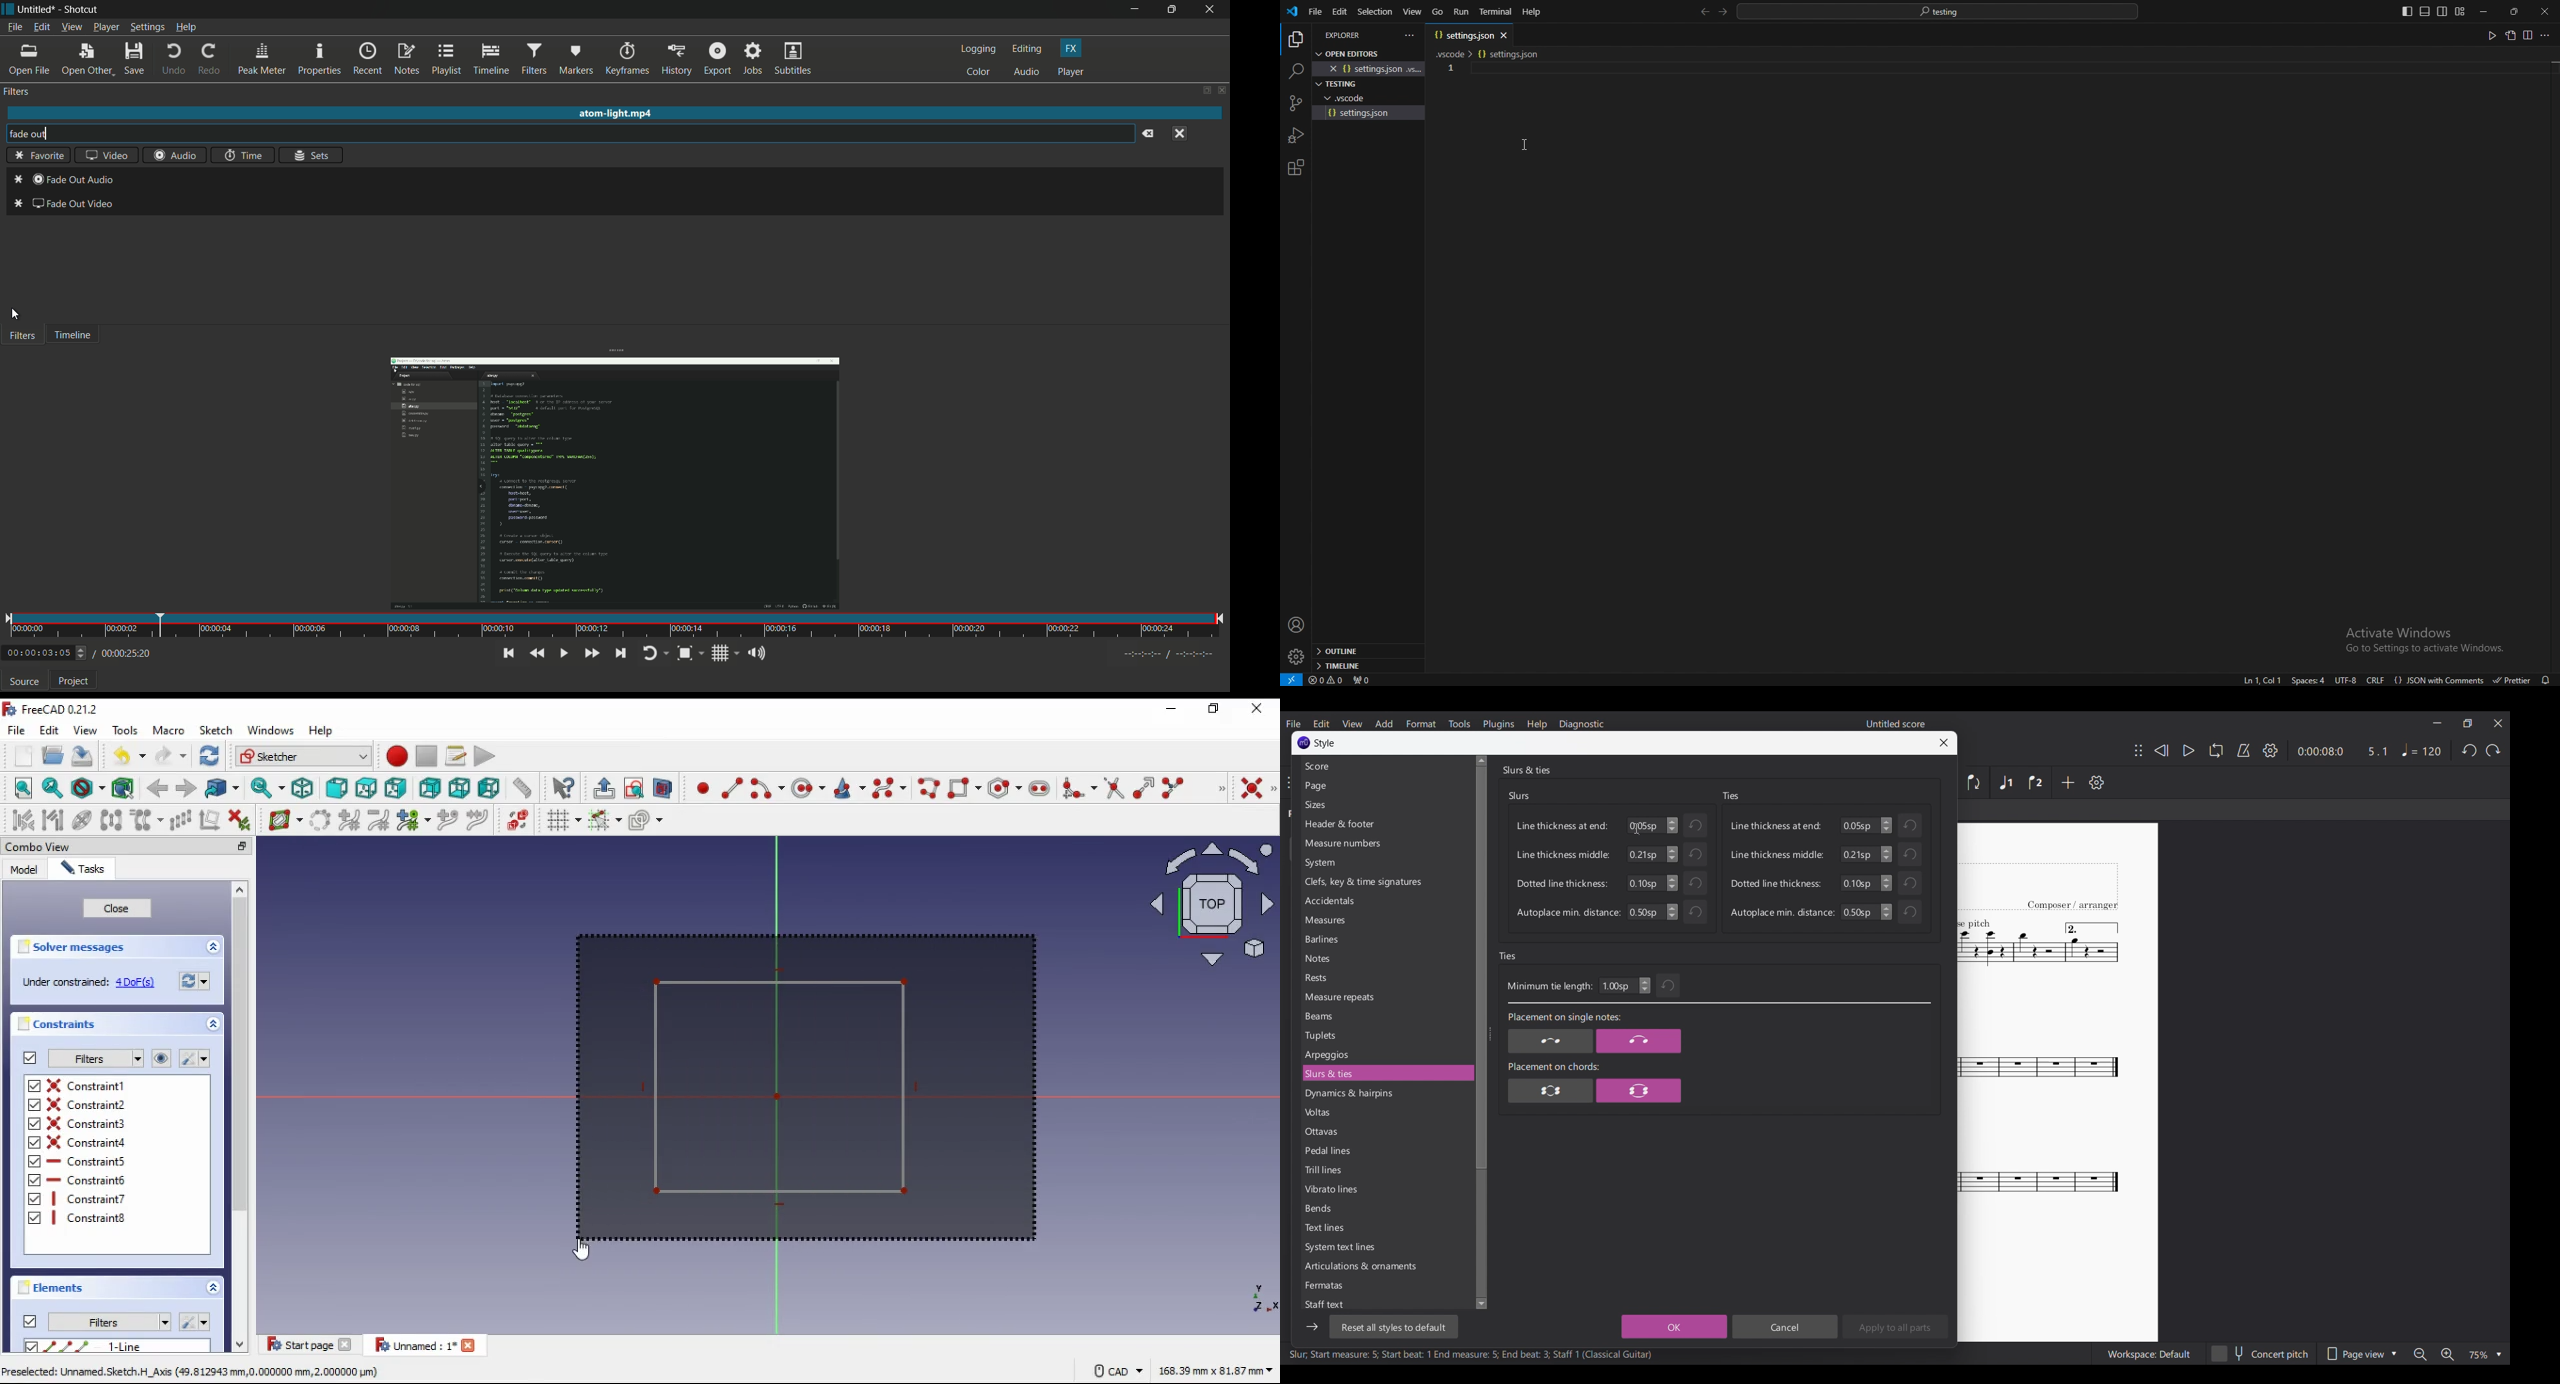  What do you see at coordinates (1459, 723) in the screenshot?
I see `Tools menu` at bounding box center [1459, 723].